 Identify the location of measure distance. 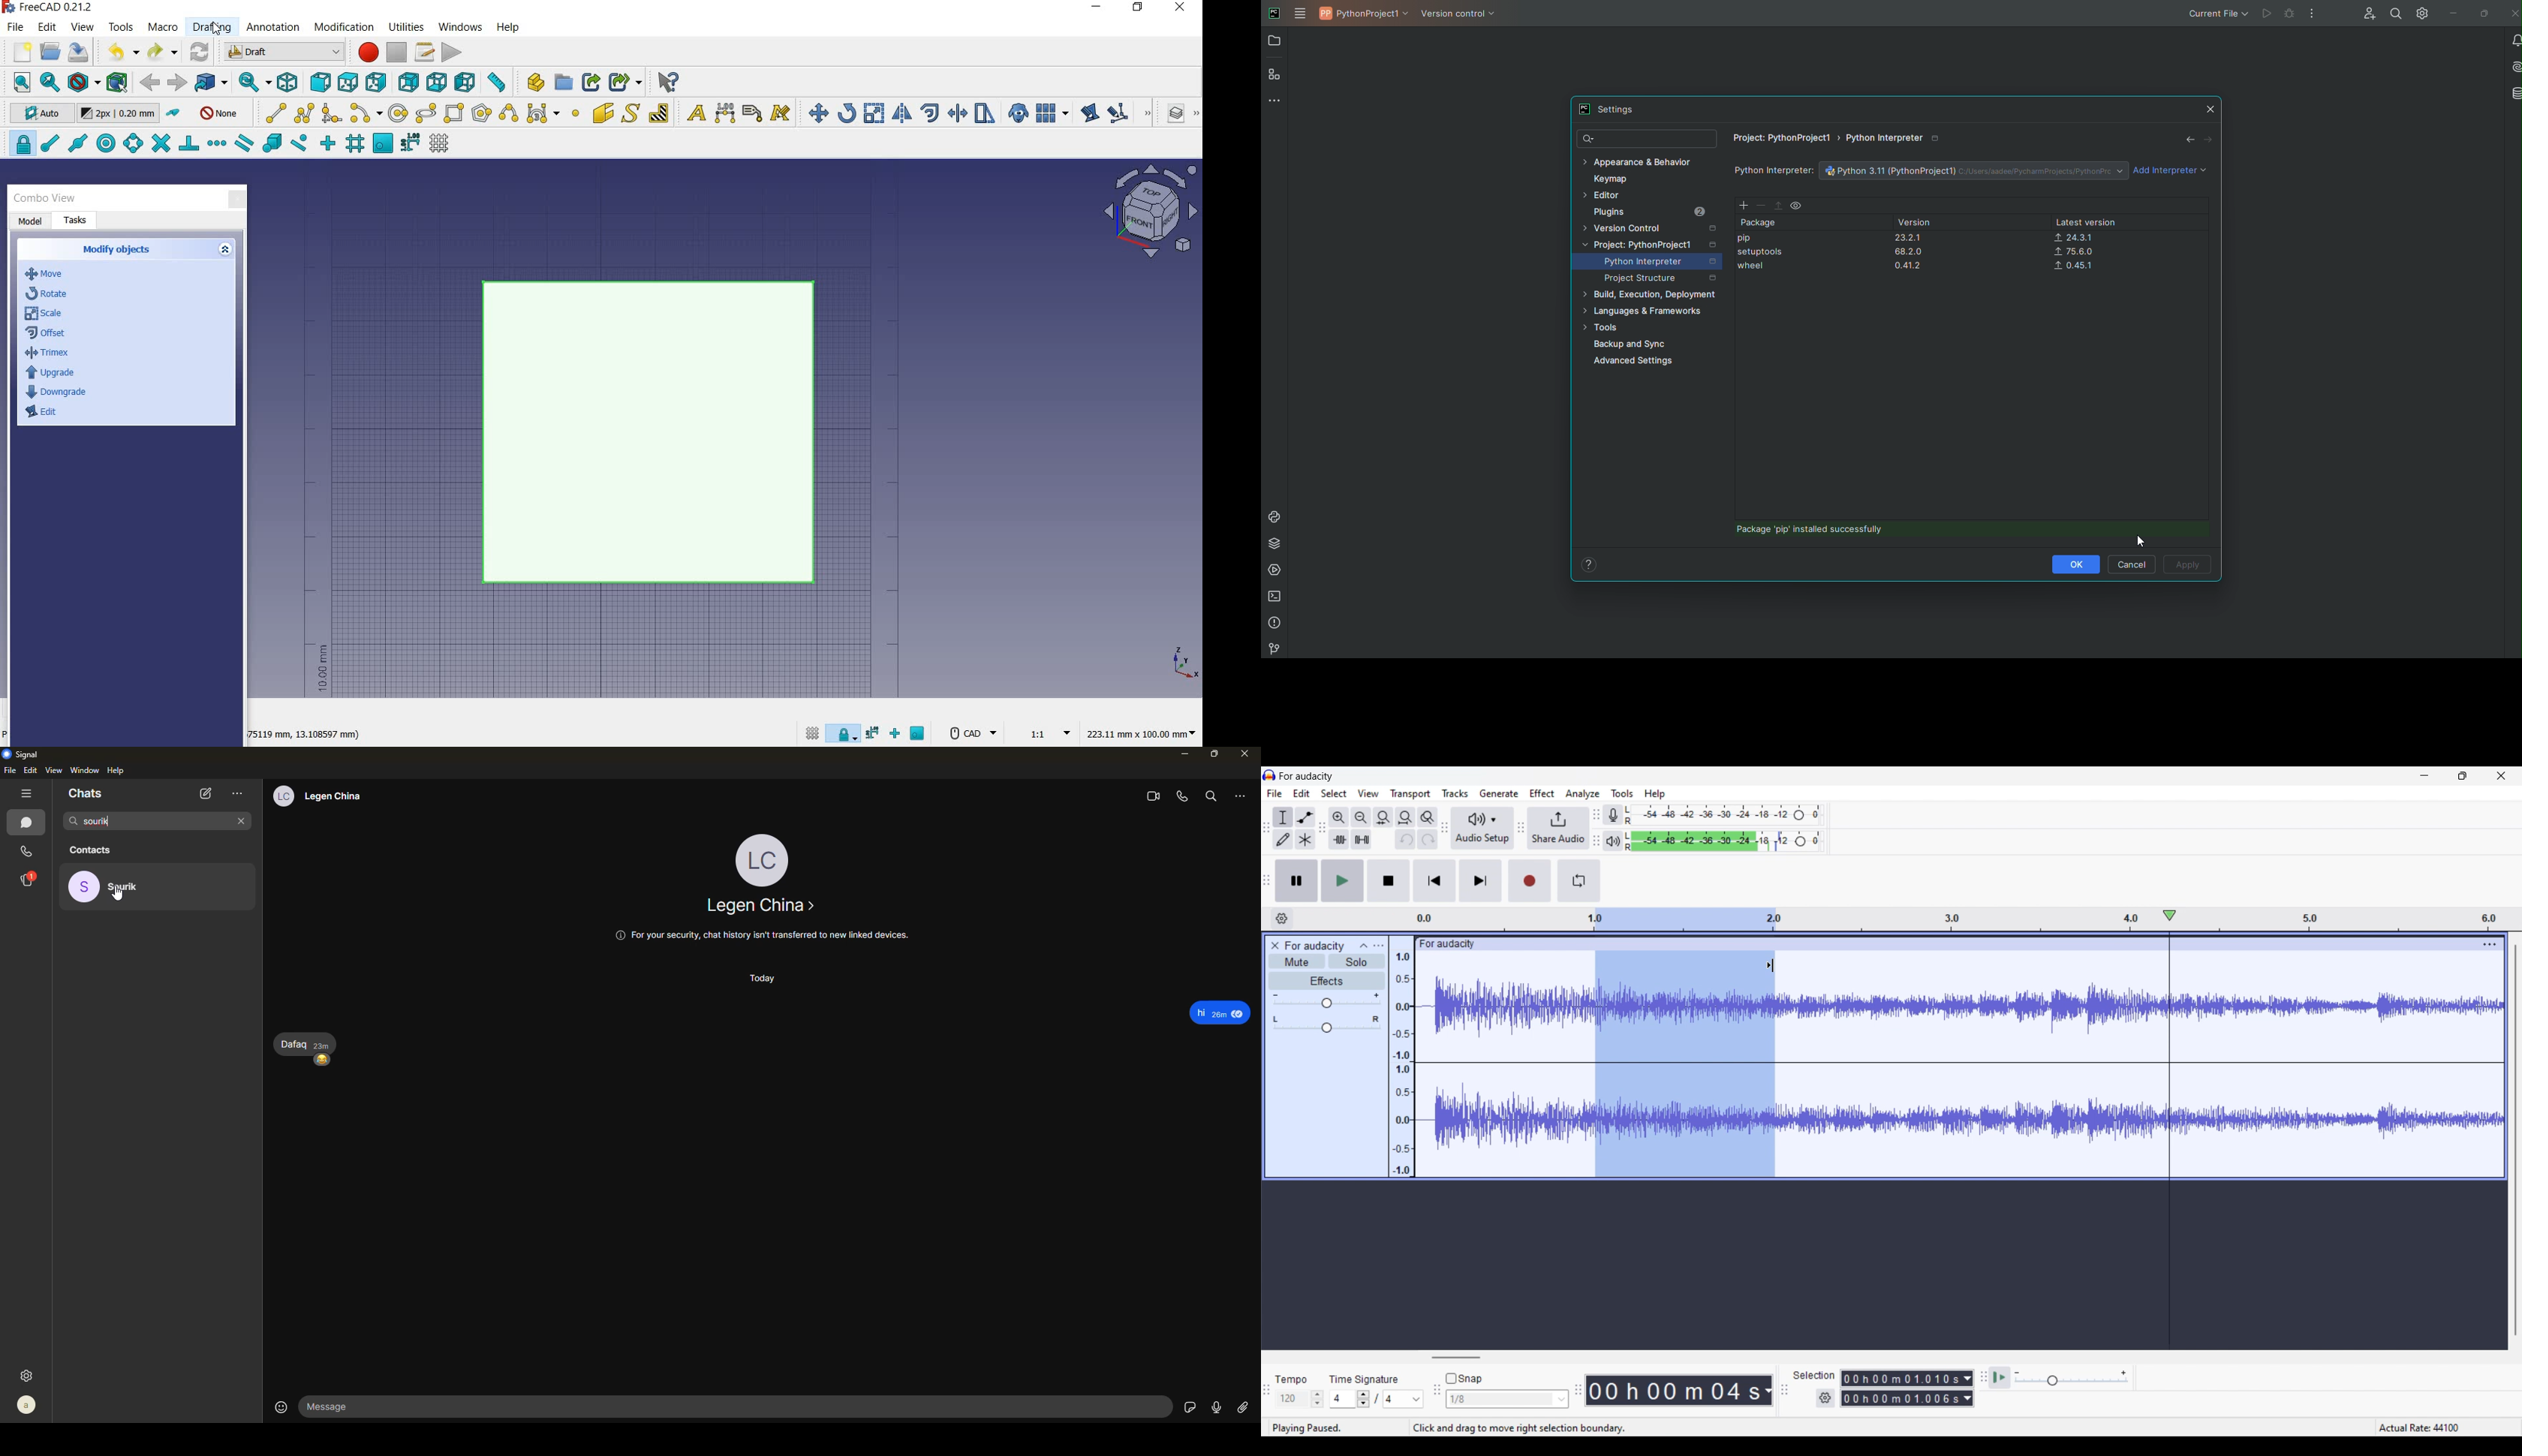
(498, 82).